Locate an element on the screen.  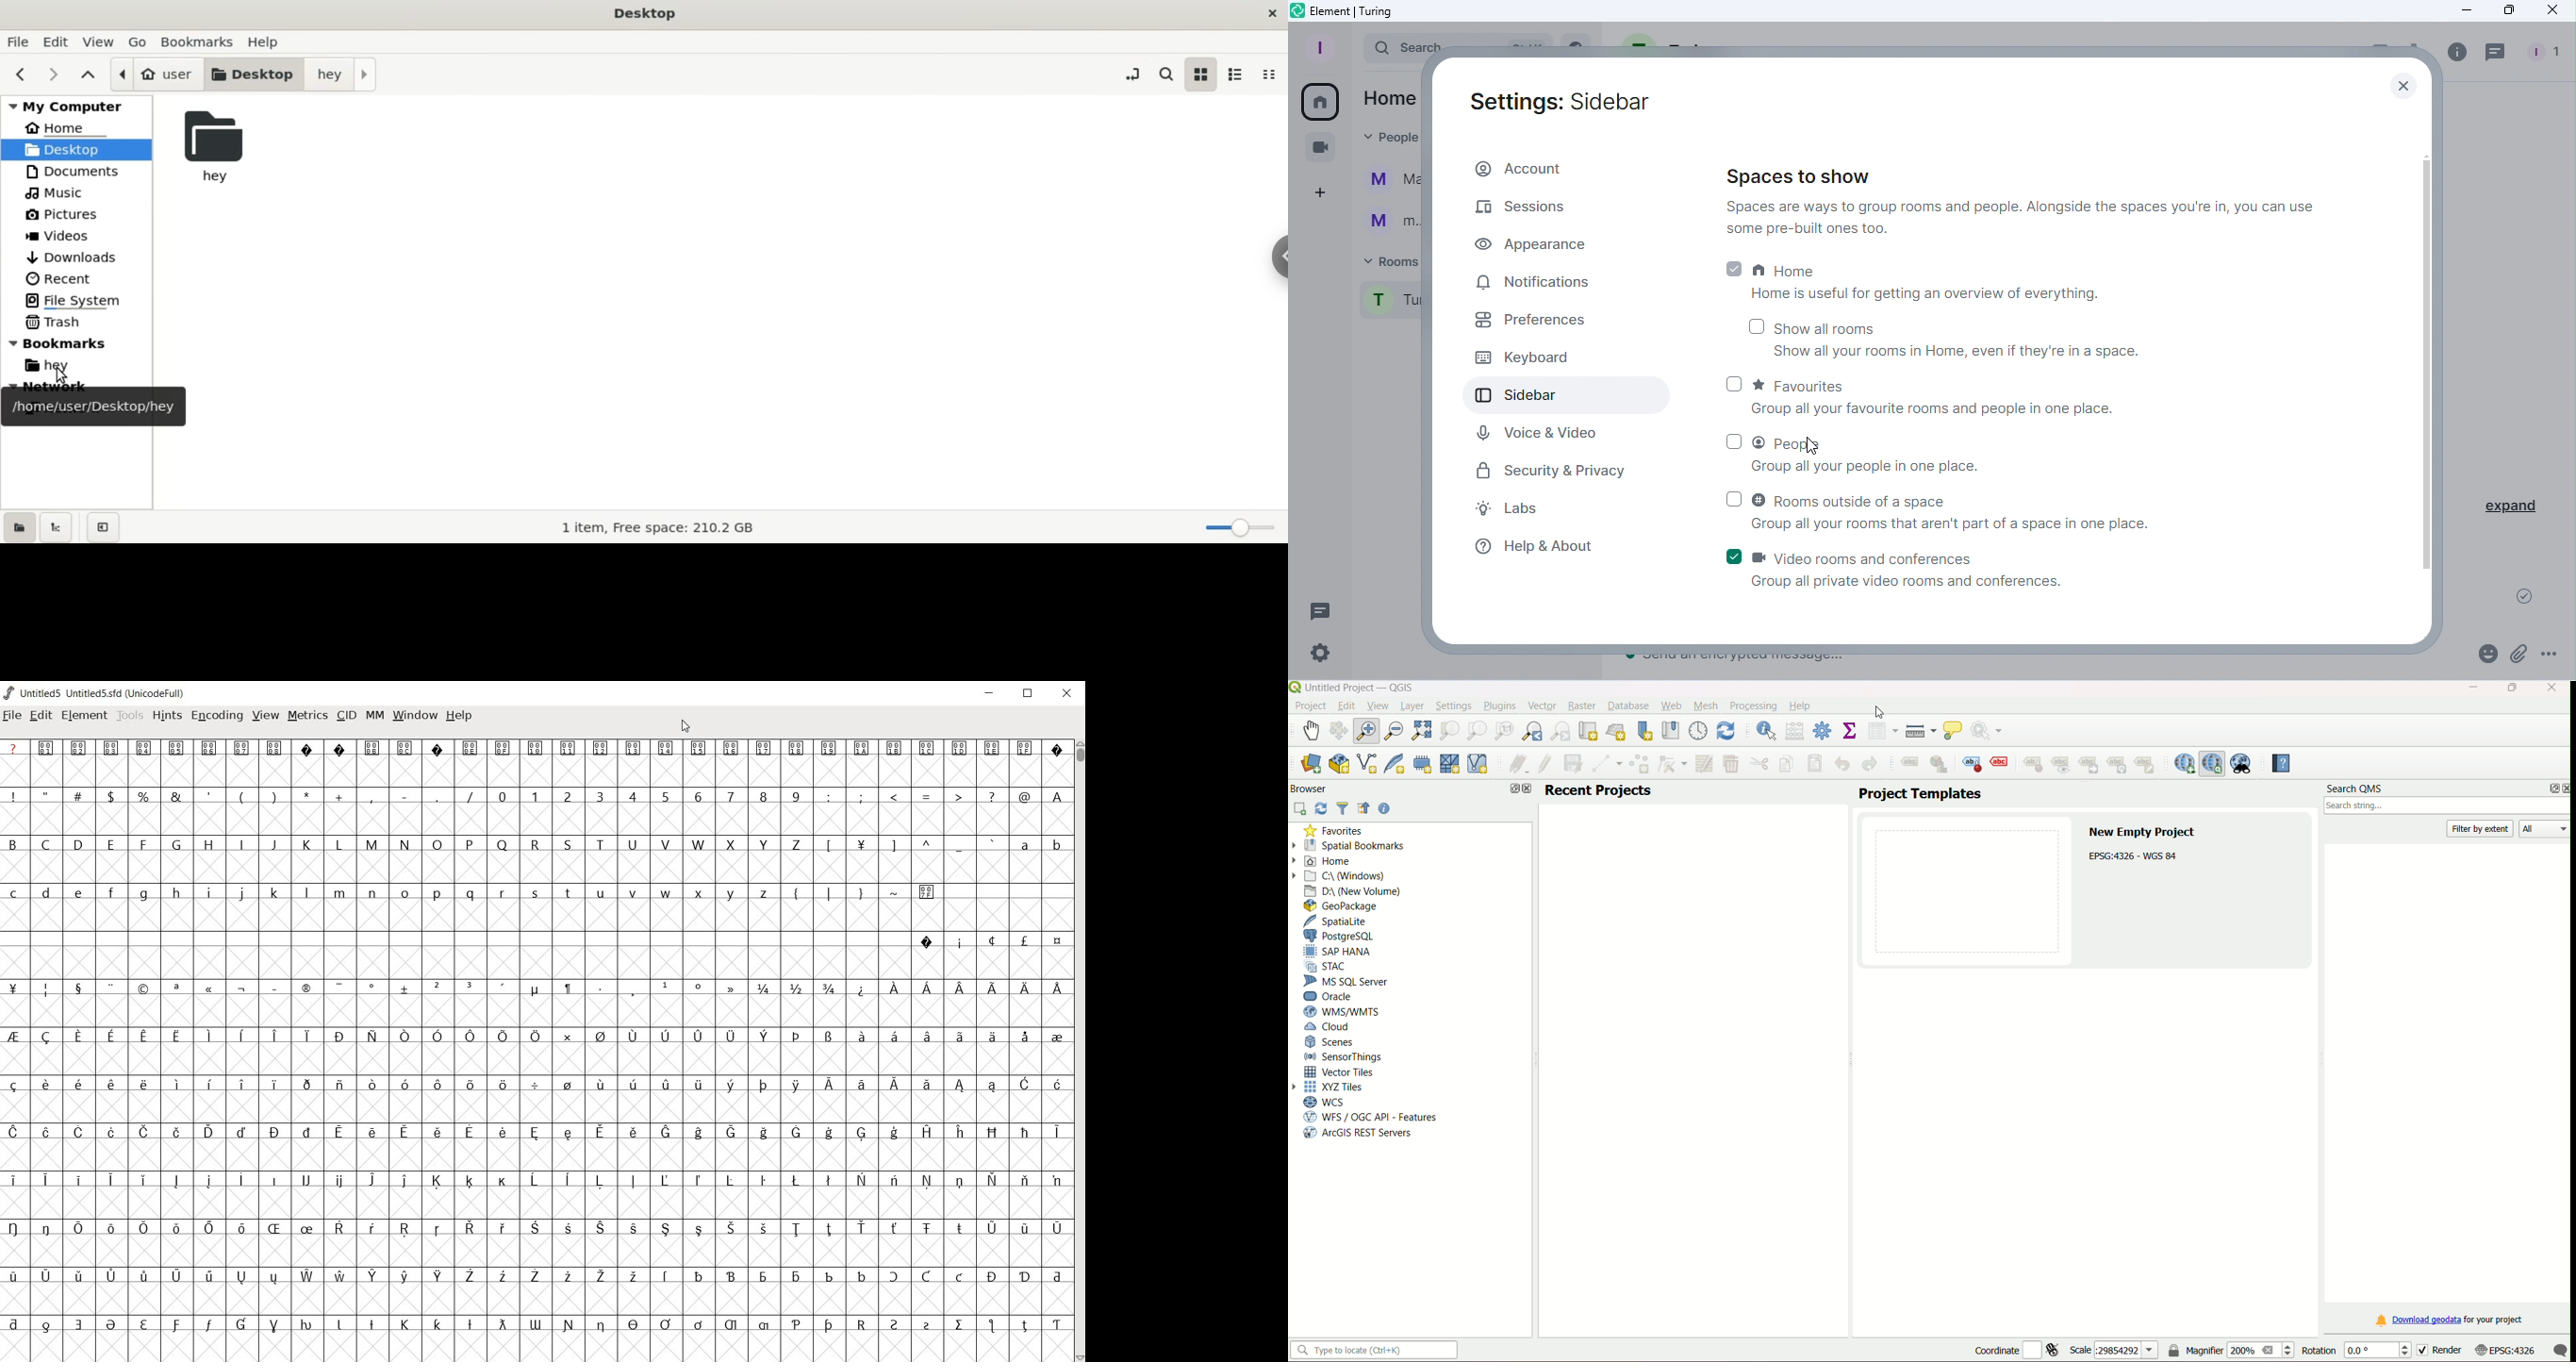
Symbol is located at coordinates (600, 1084).